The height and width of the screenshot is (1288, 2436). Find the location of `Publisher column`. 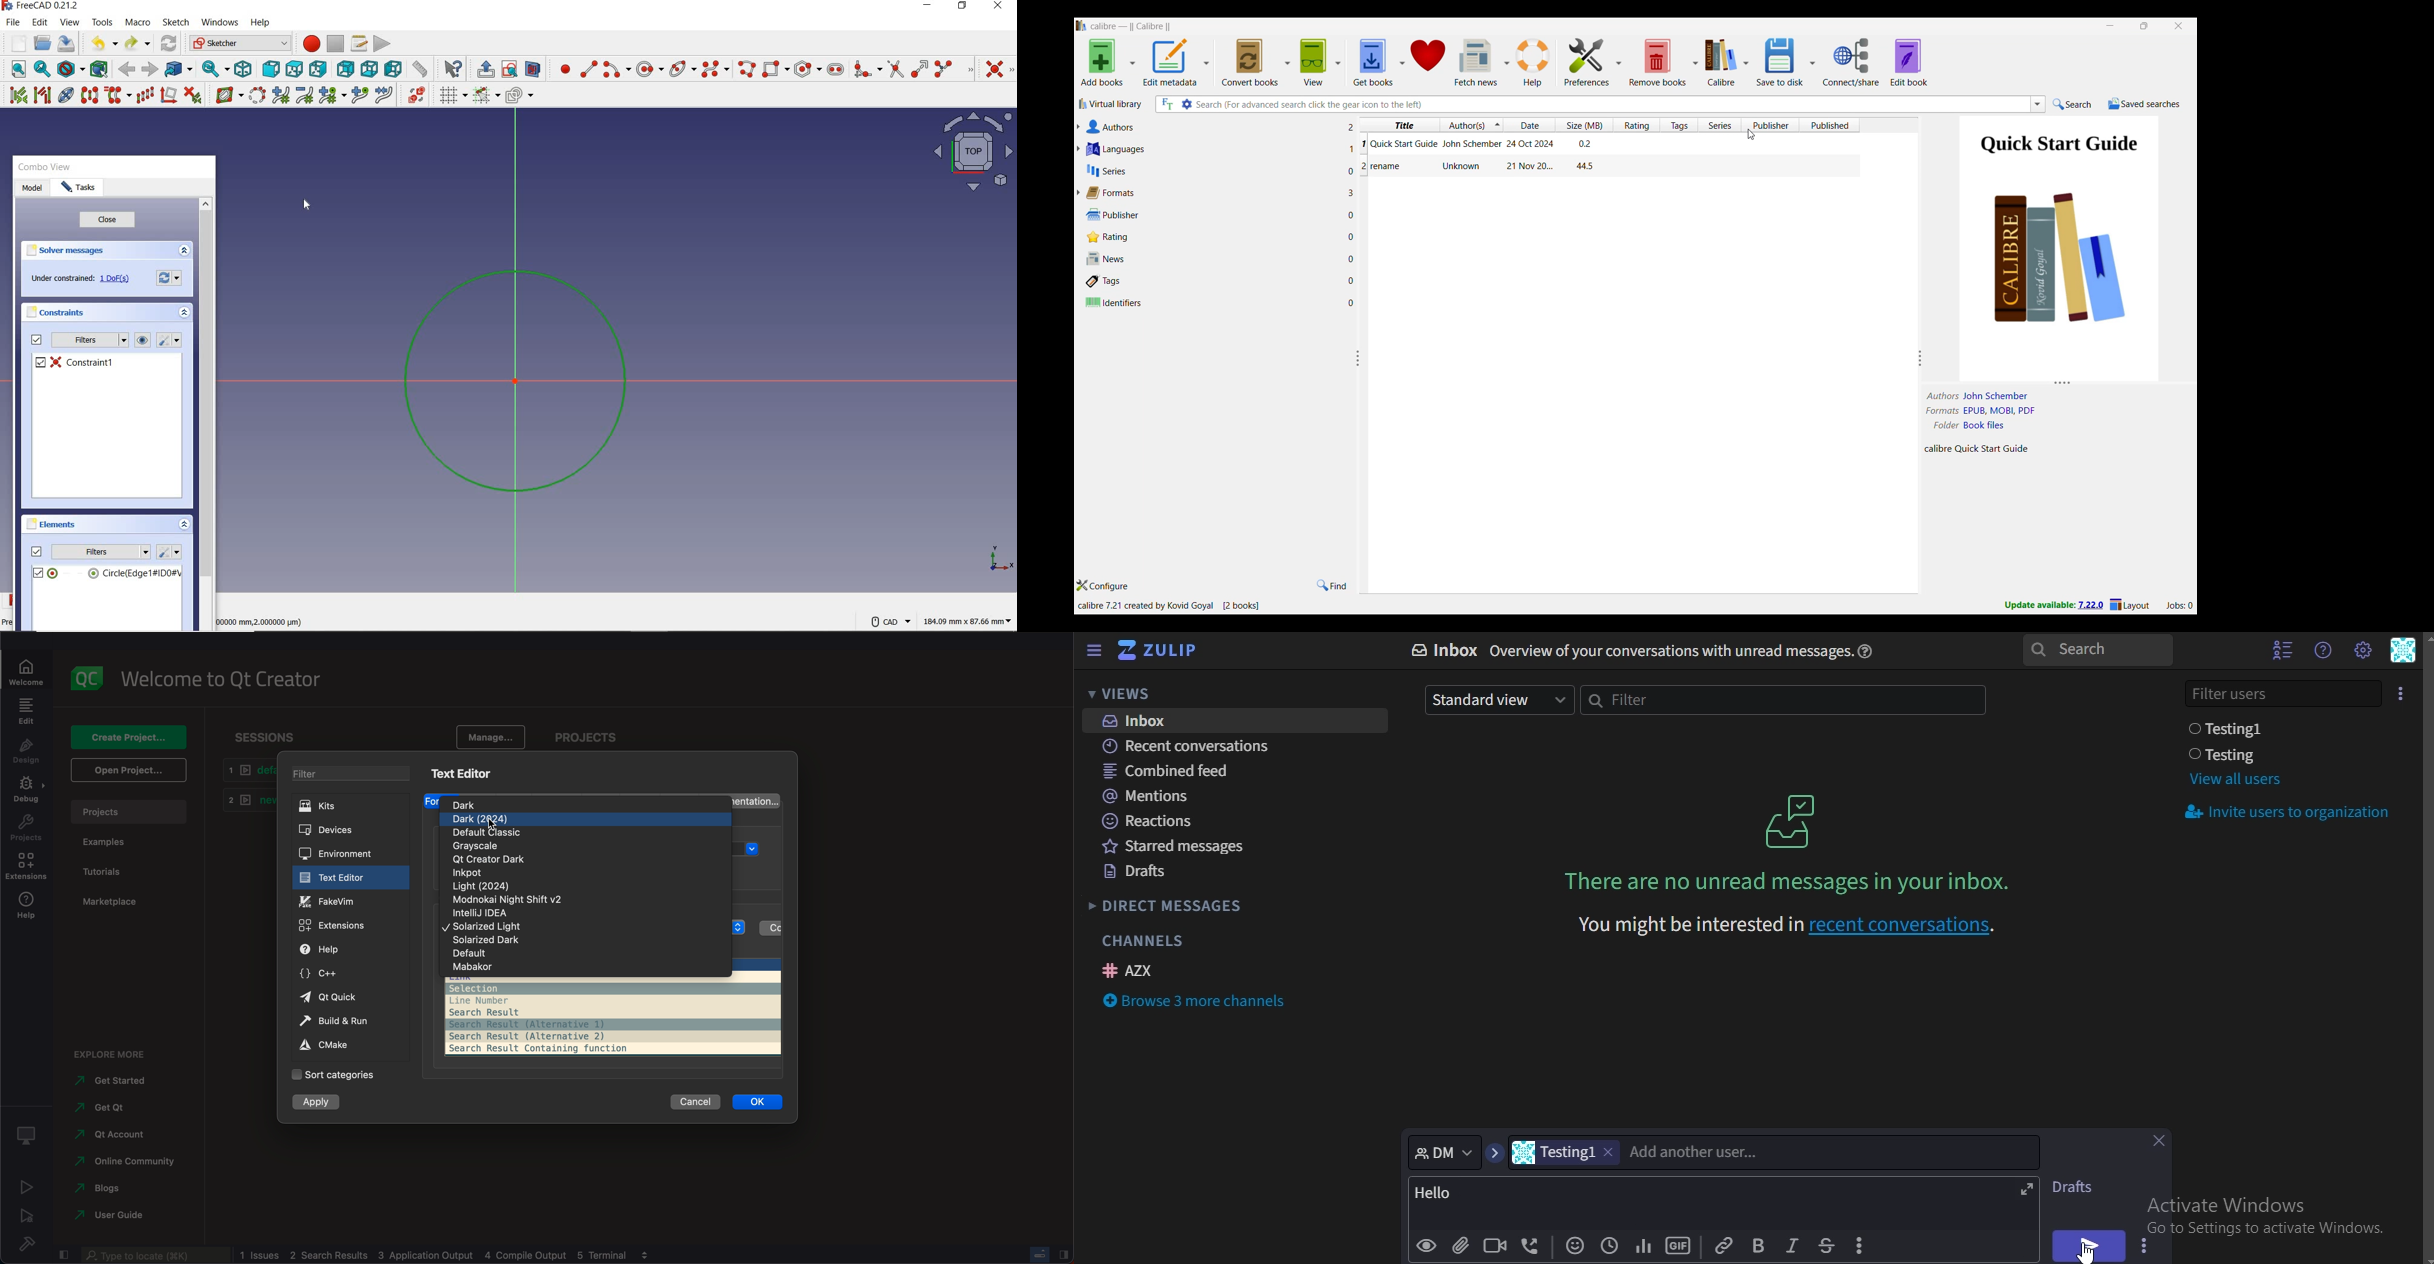

Publisher column is located at coordinates (1770, 125).